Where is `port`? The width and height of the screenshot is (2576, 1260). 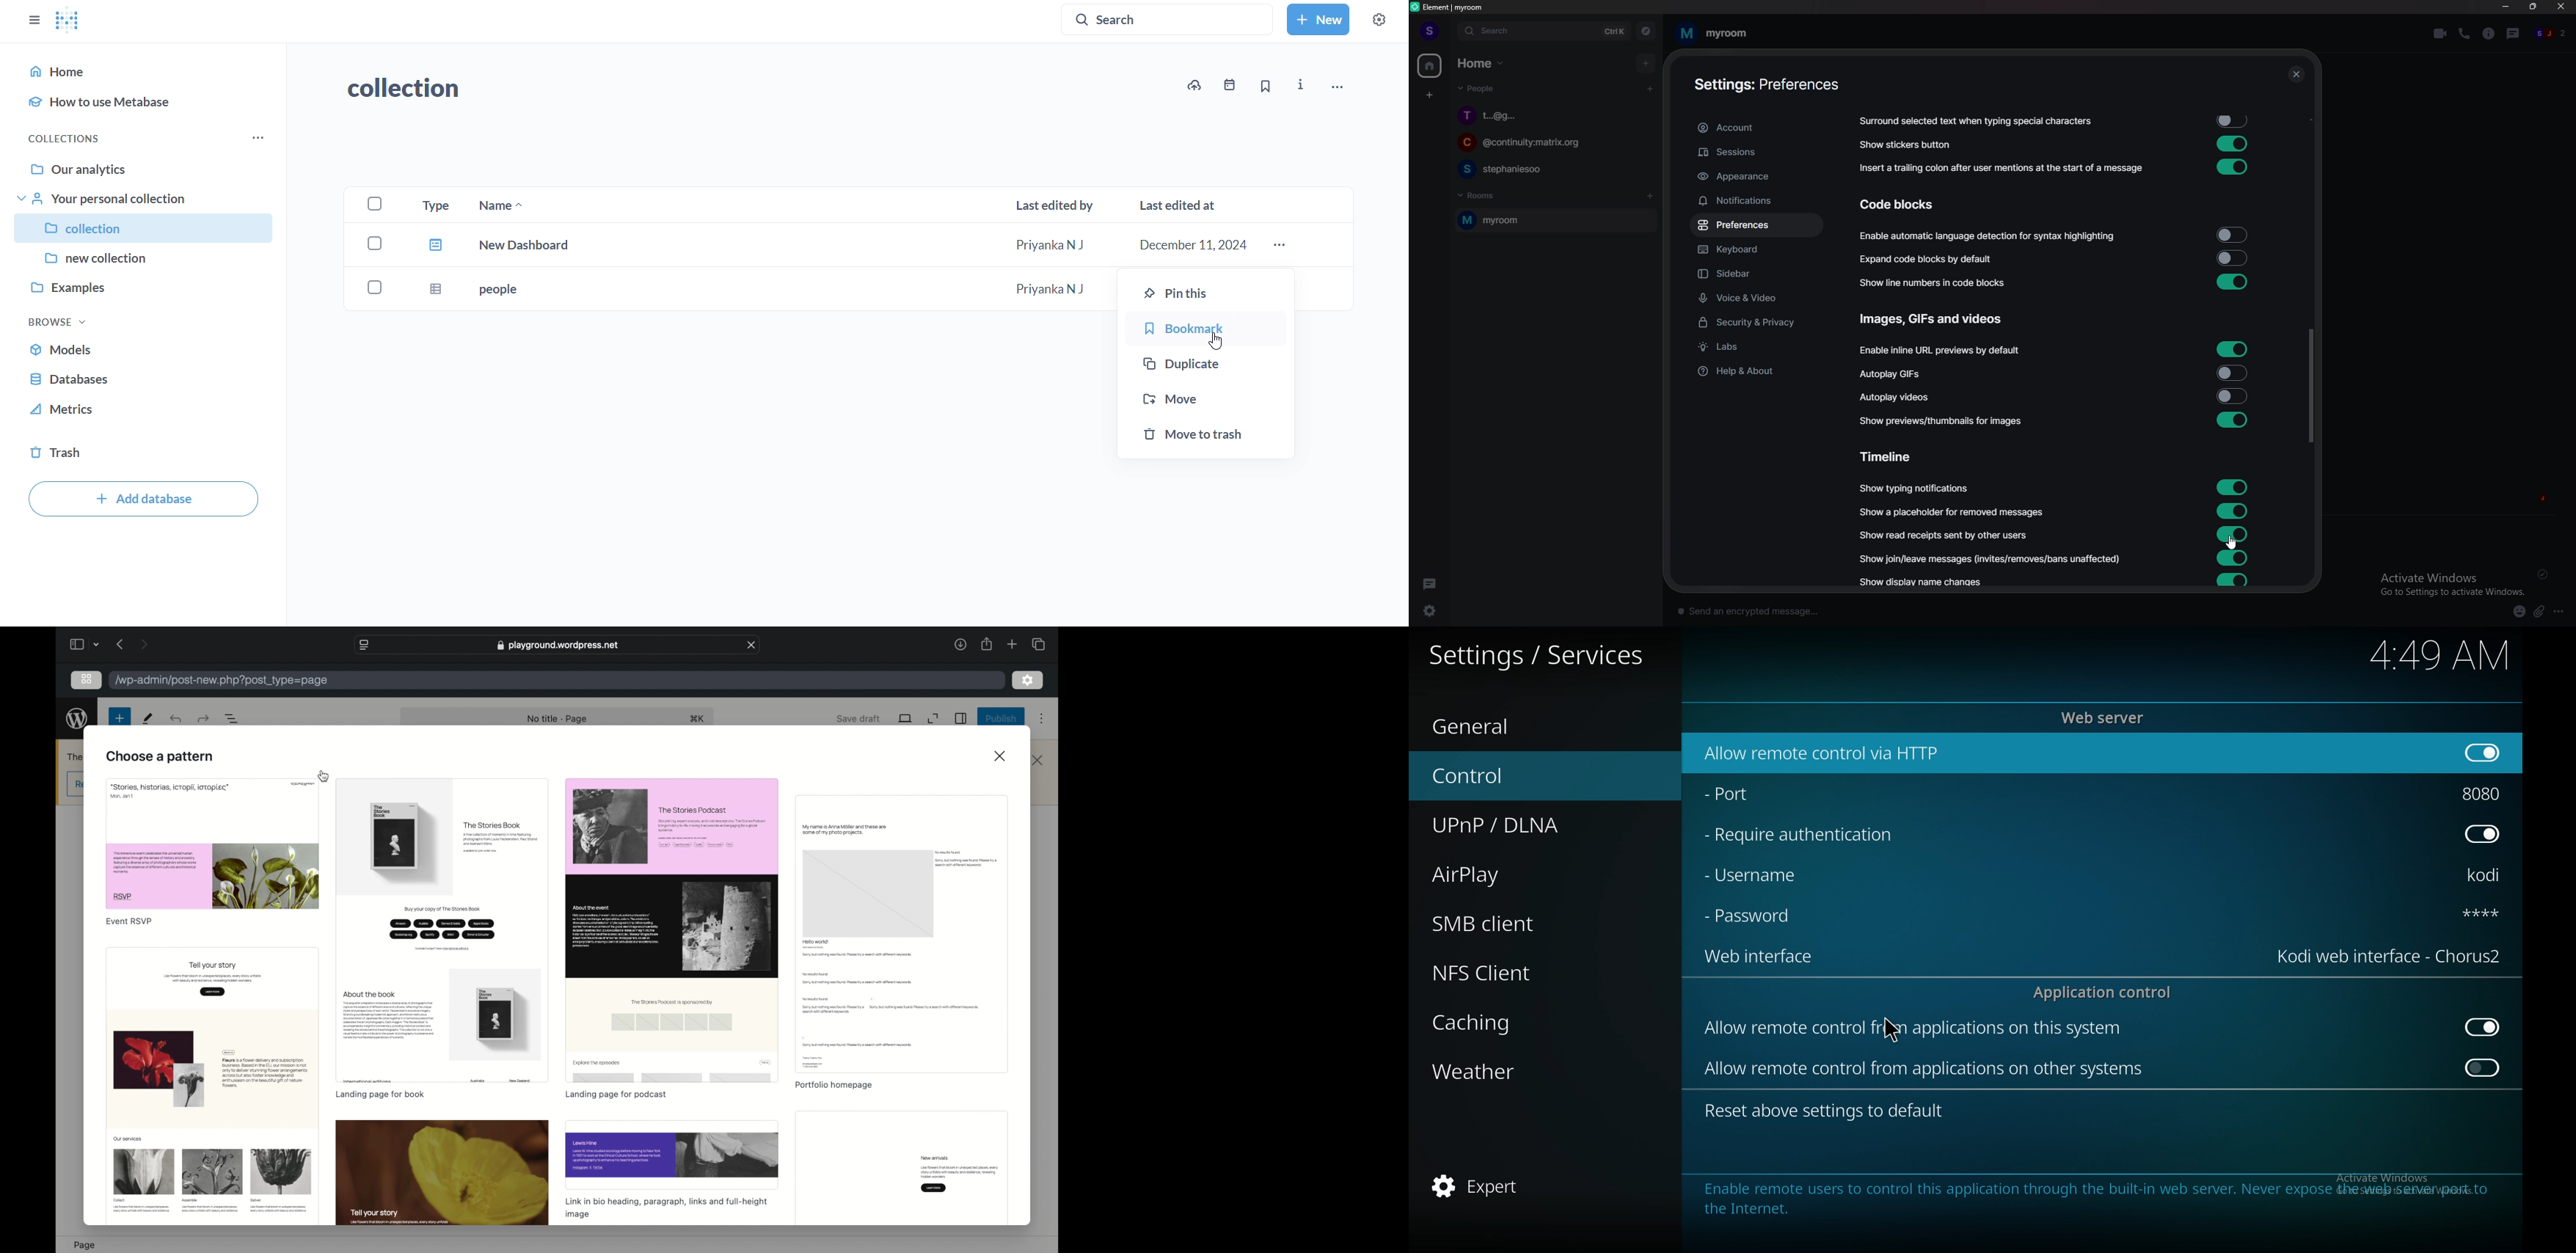
port is located at coordinates (1754, 796).